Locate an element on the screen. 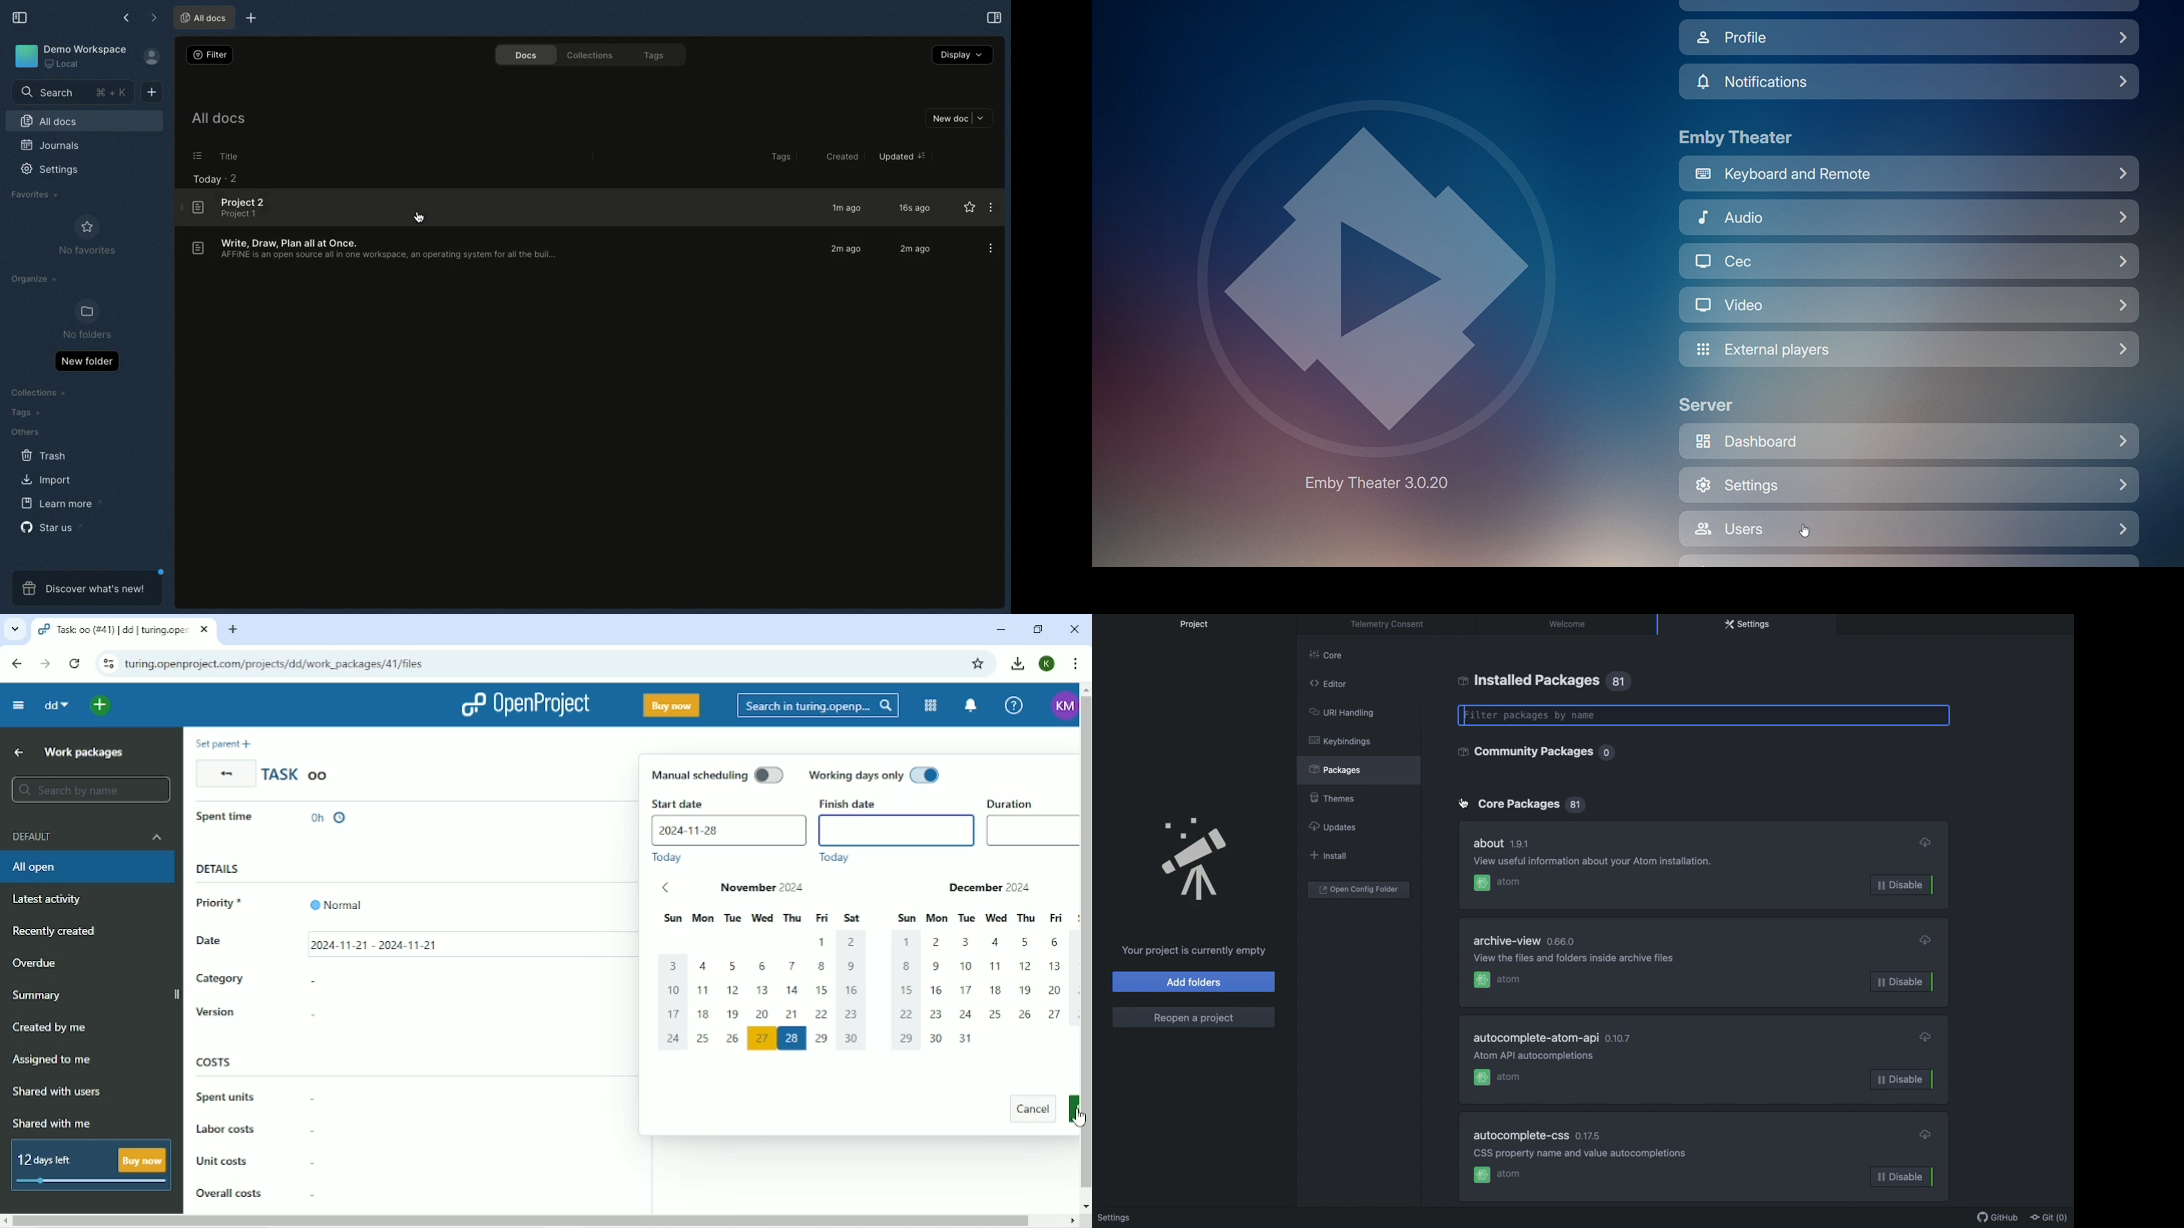 The width and height of the screenshot is (2184, 1232). Filter packages by name is located at coordinates (1705, 716).